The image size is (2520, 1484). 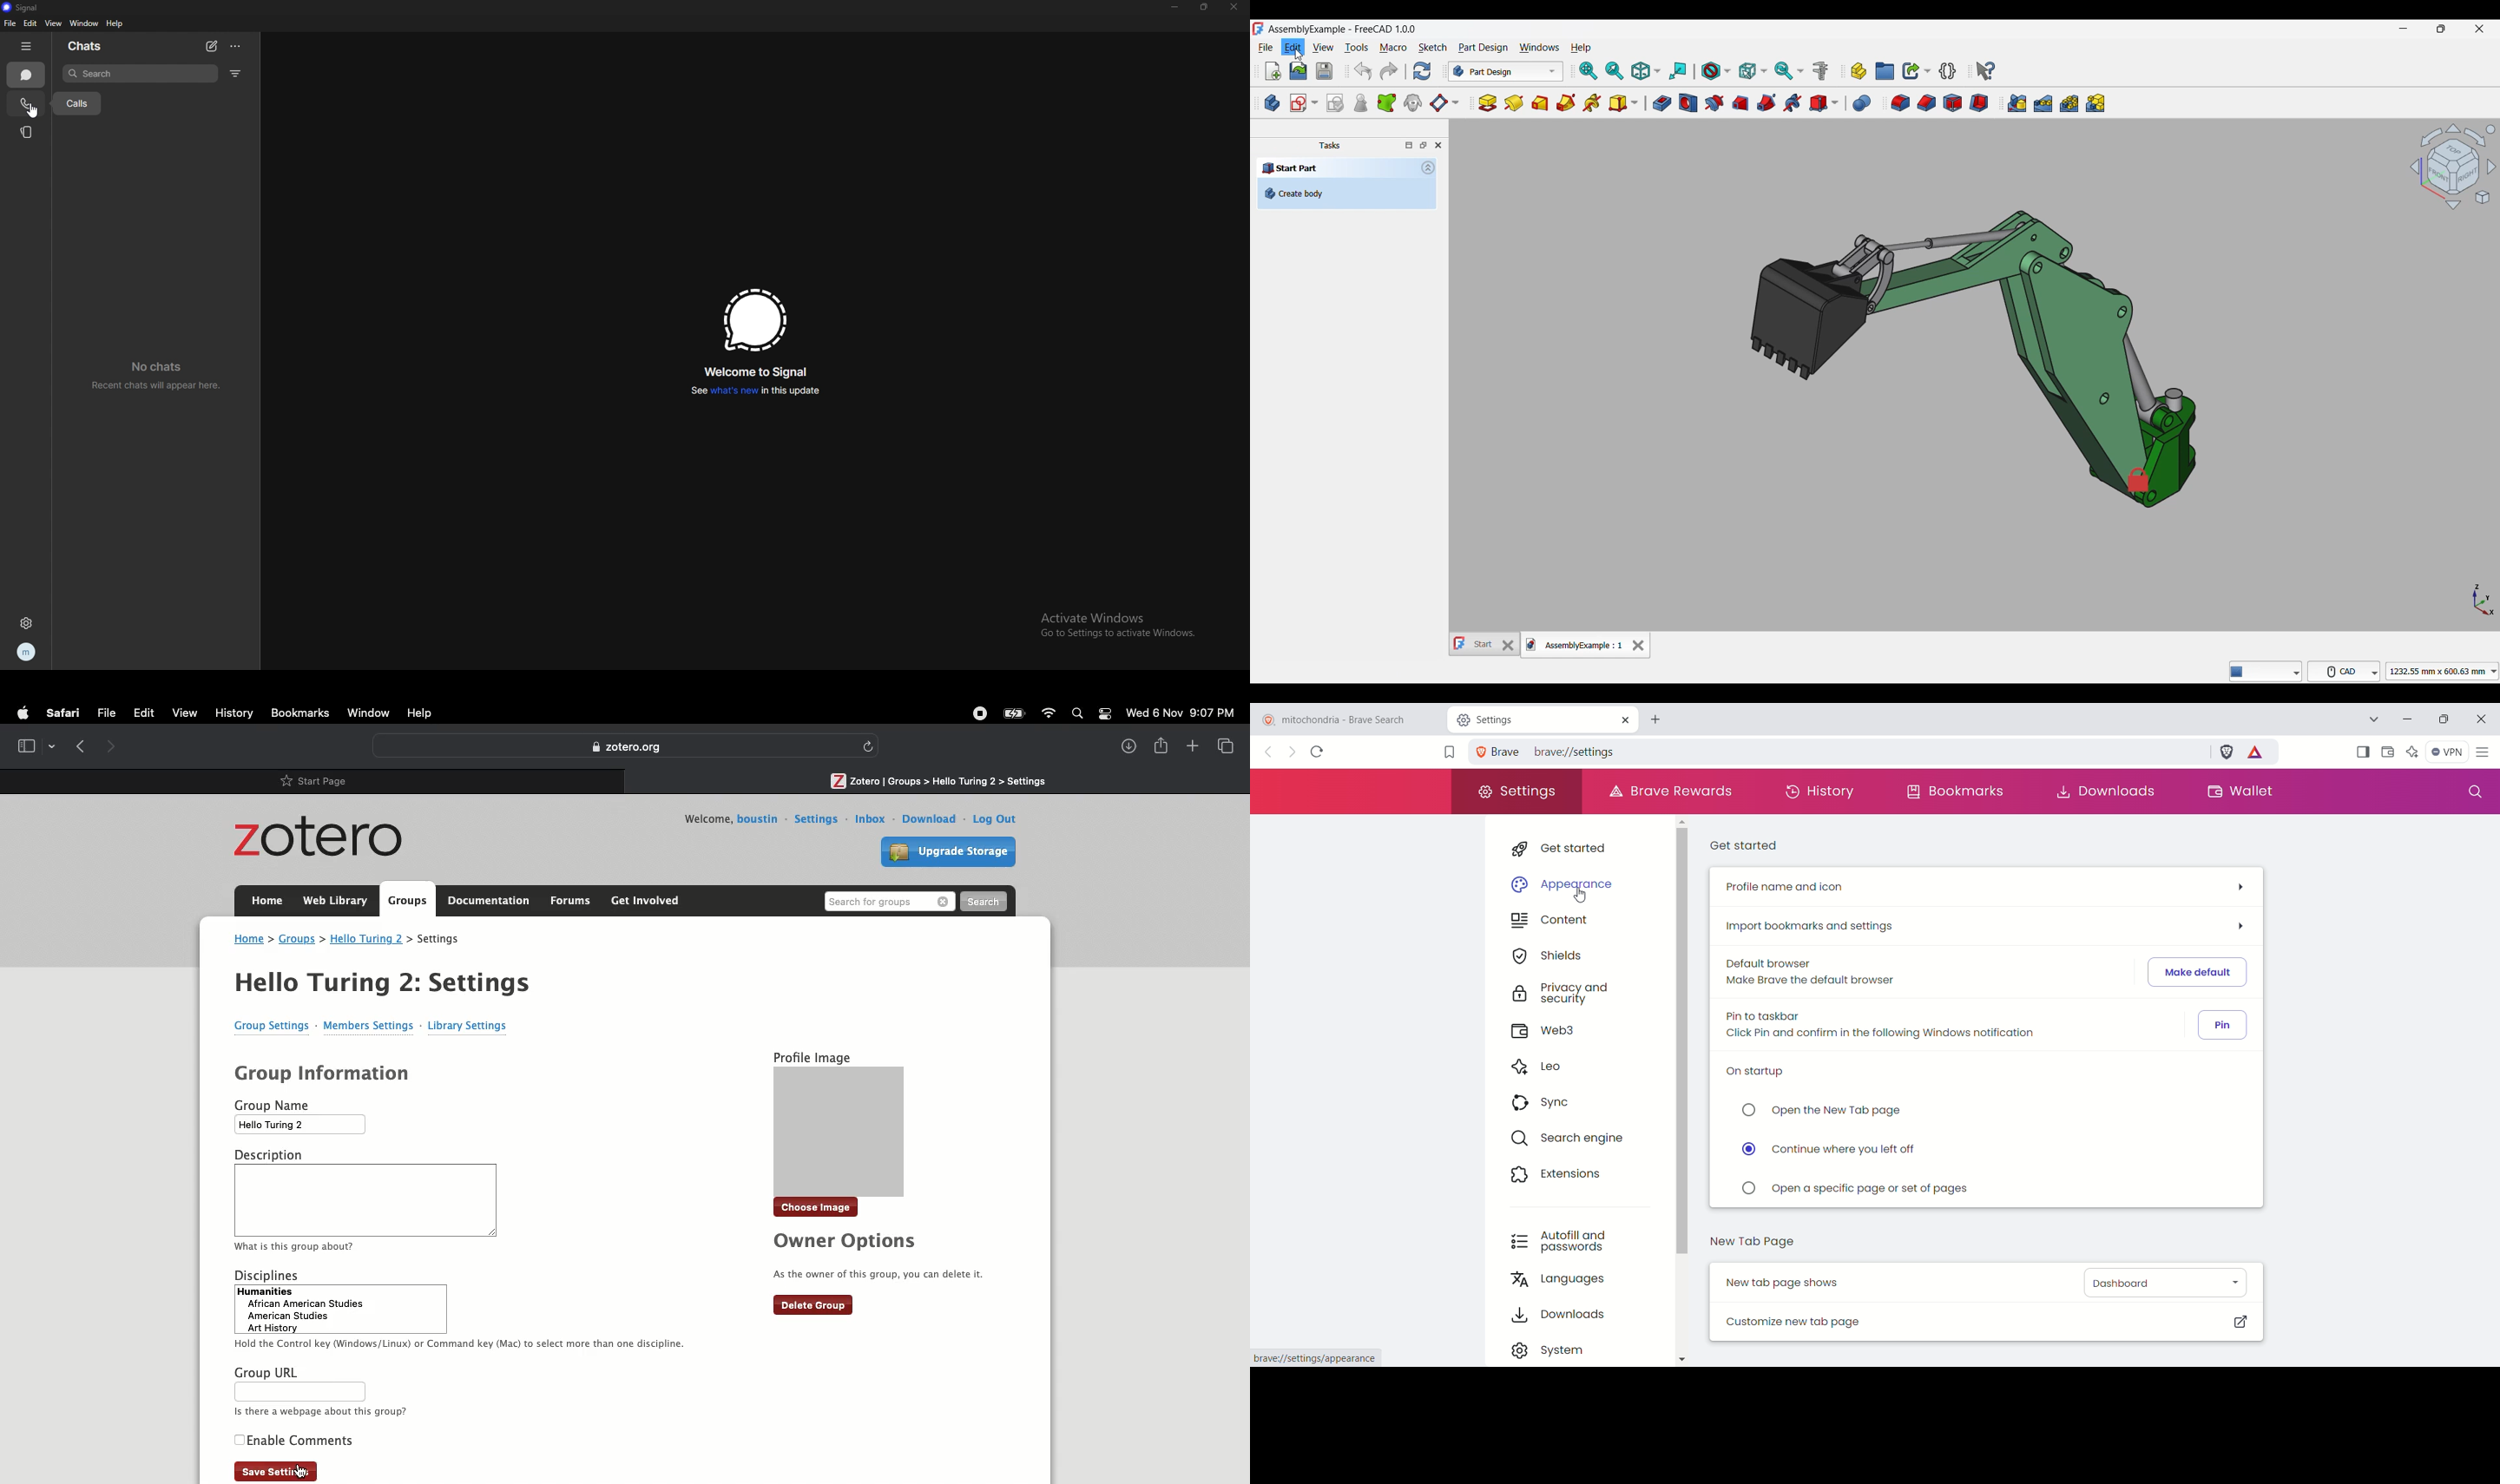 What do you see at coordinates (420, 713) in the screenshot?
I see `Help` at bounding box center [420, 713].